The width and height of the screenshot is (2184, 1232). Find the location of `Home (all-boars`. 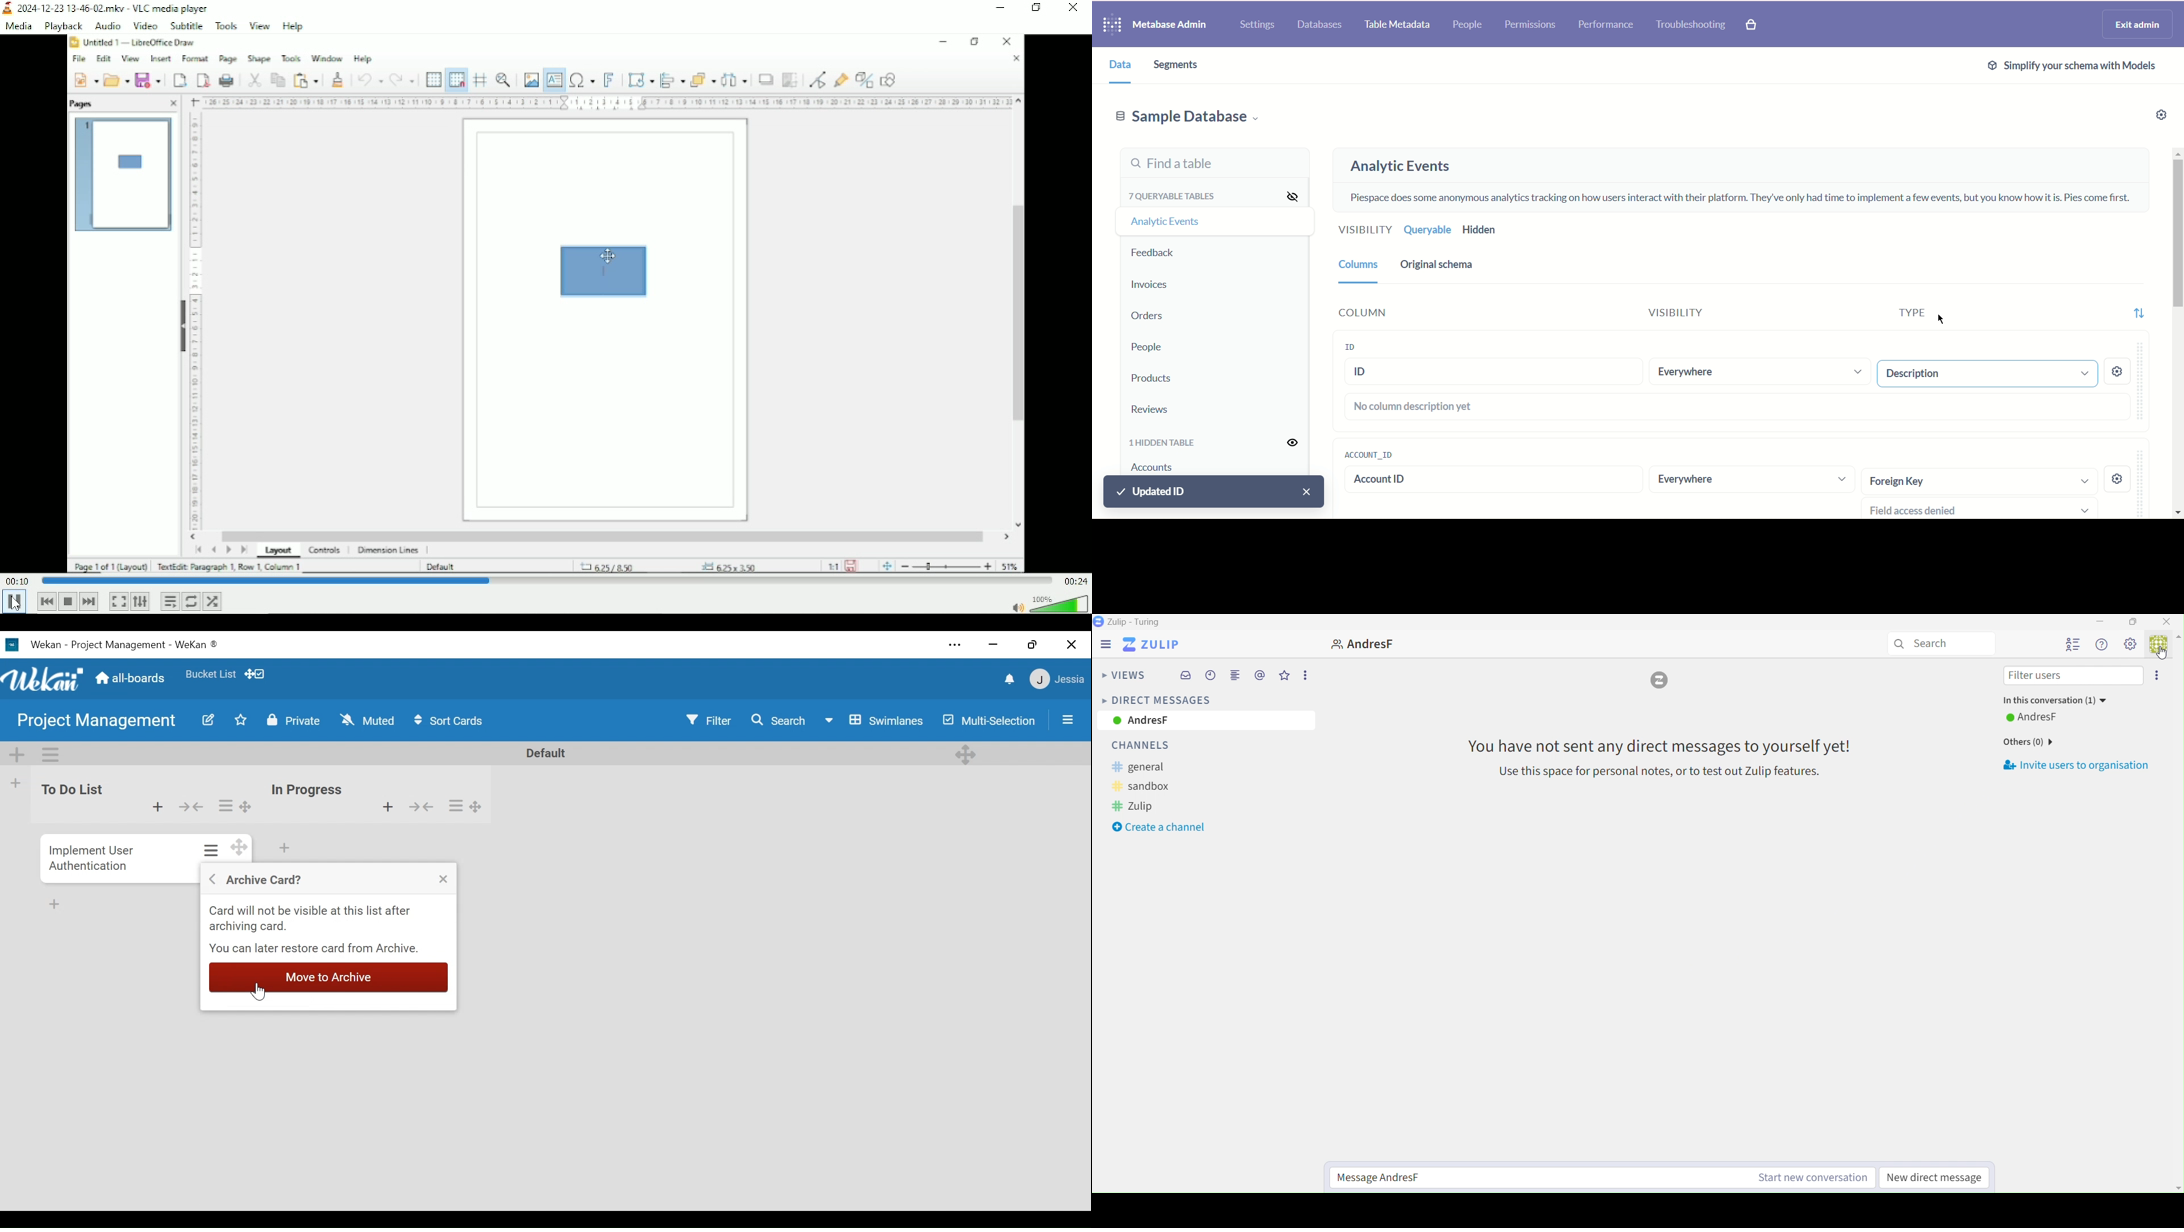

Home (all-boars is located at coordinates (132, 679).